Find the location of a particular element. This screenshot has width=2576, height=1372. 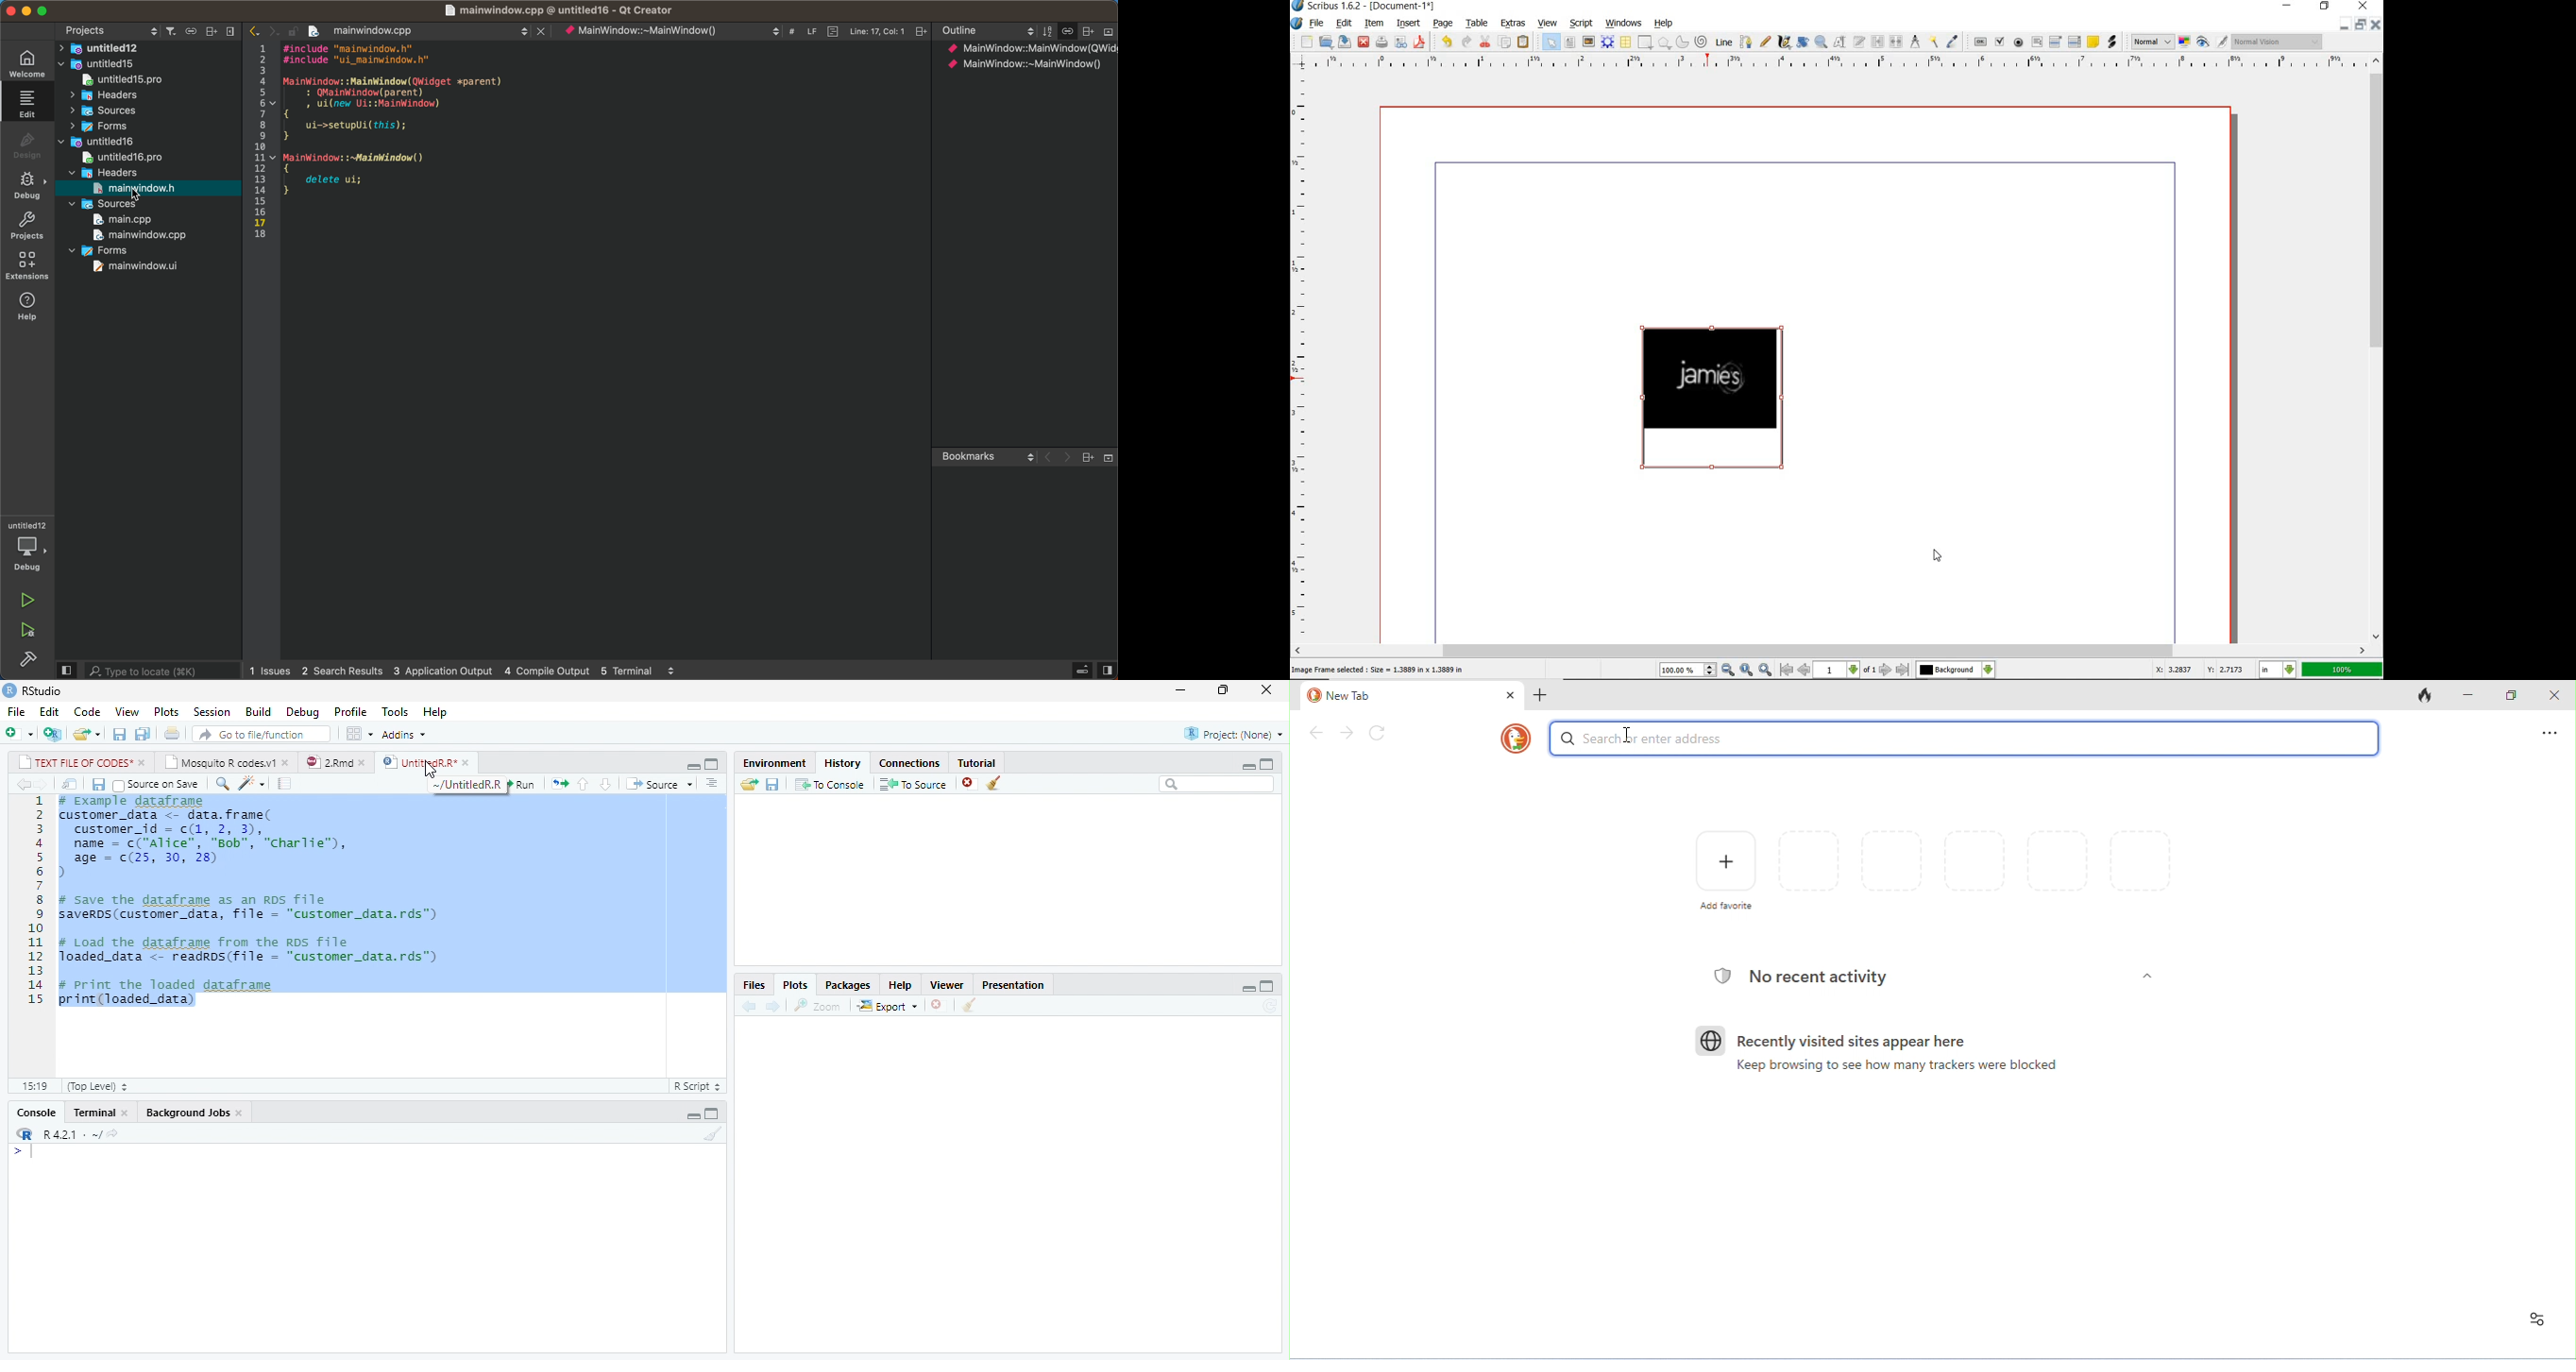

Terminal is located at coordinates (93, 1113).